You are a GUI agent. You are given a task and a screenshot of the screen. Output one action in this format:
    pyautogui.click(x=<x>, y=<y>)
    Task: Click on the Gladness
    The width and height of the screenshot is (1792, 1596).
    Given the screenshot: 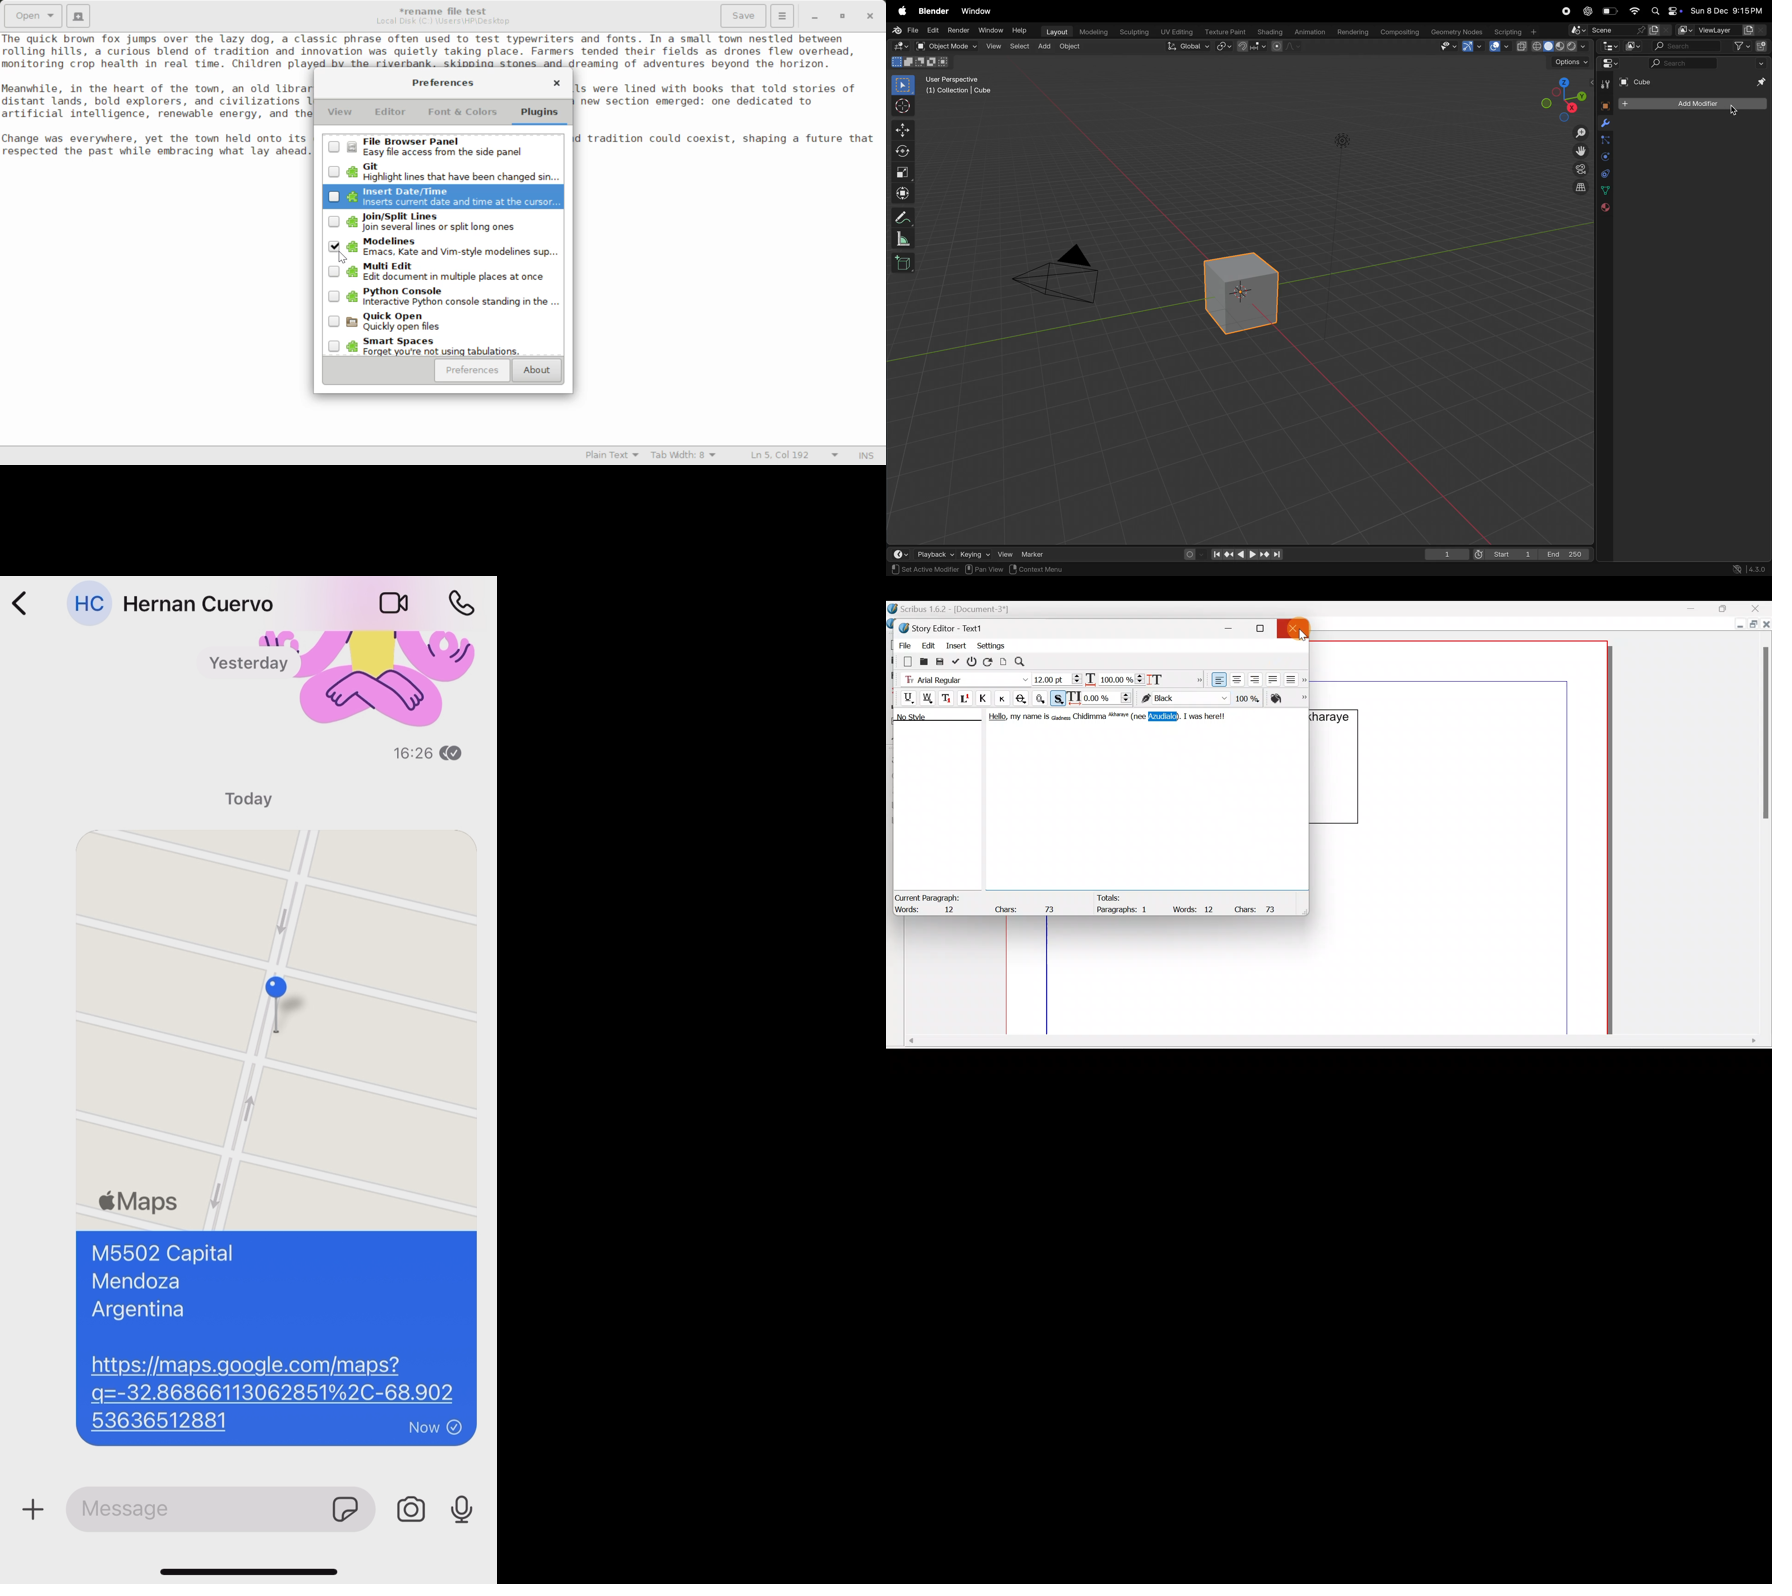 What is the action you would take?
    pyautogui.click(x=1061, y=717)
    